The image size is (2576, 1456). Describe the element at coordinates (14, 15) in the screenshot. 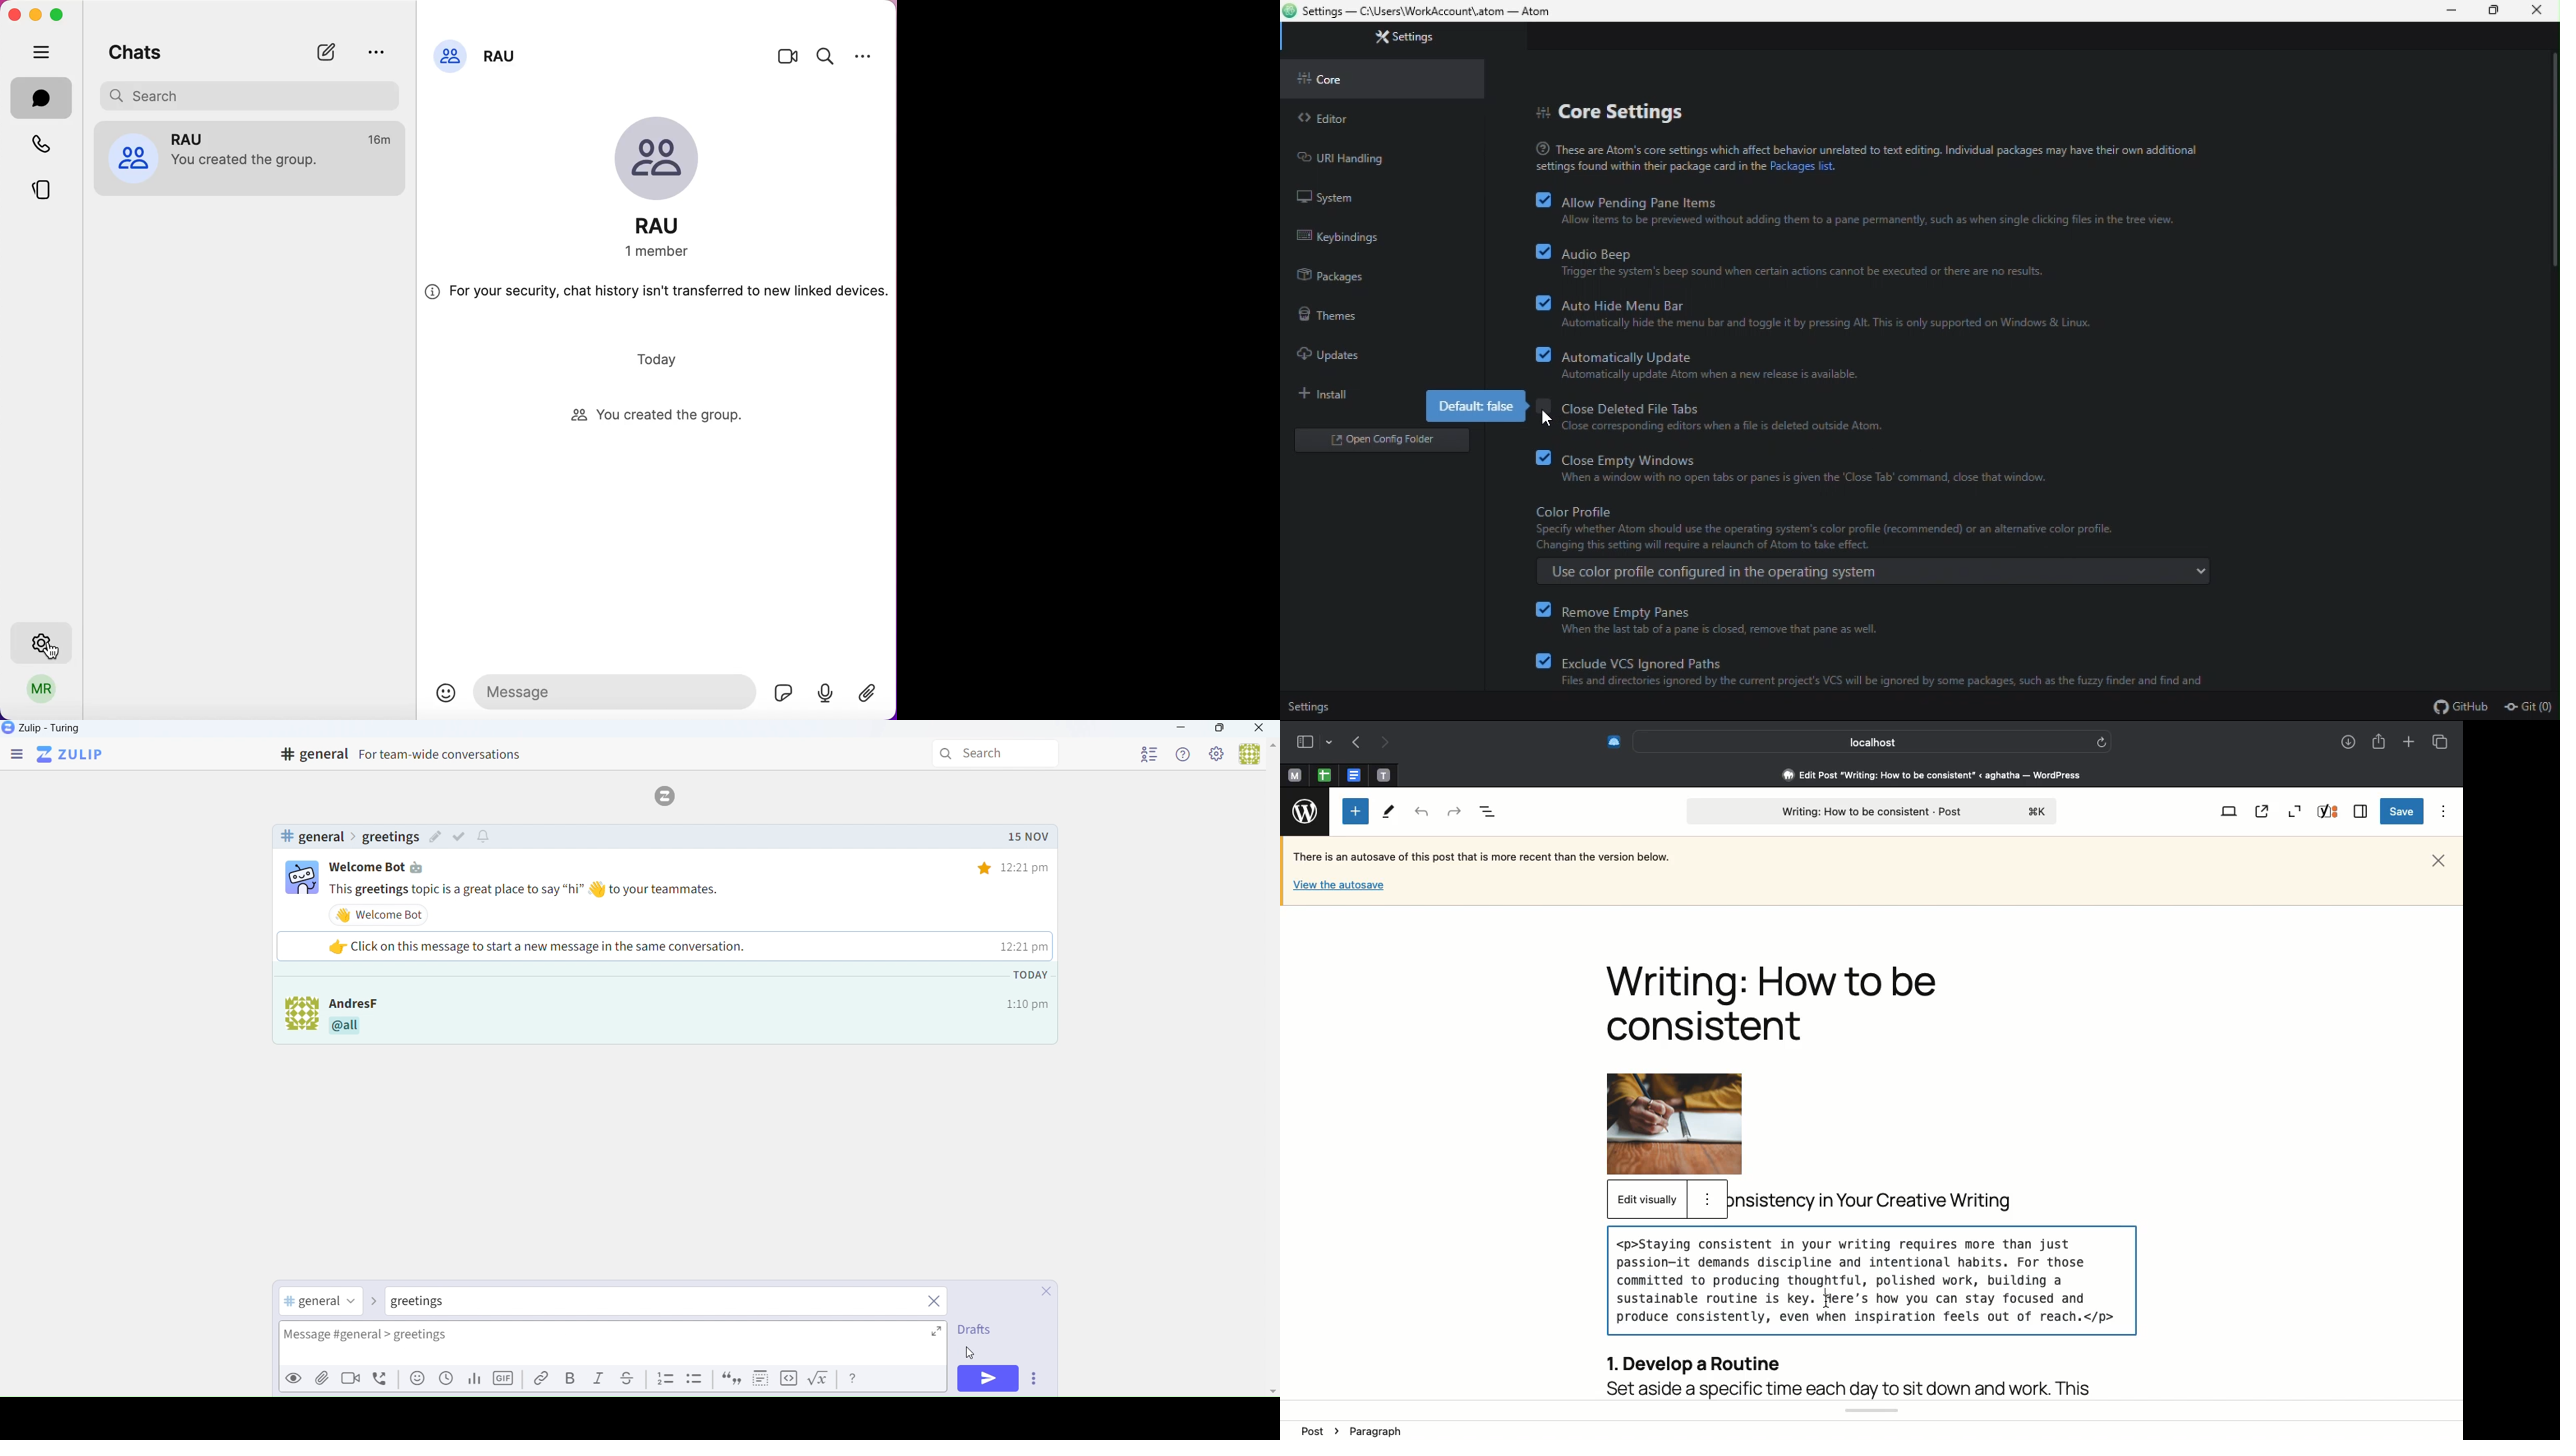

I see `close` at that location.